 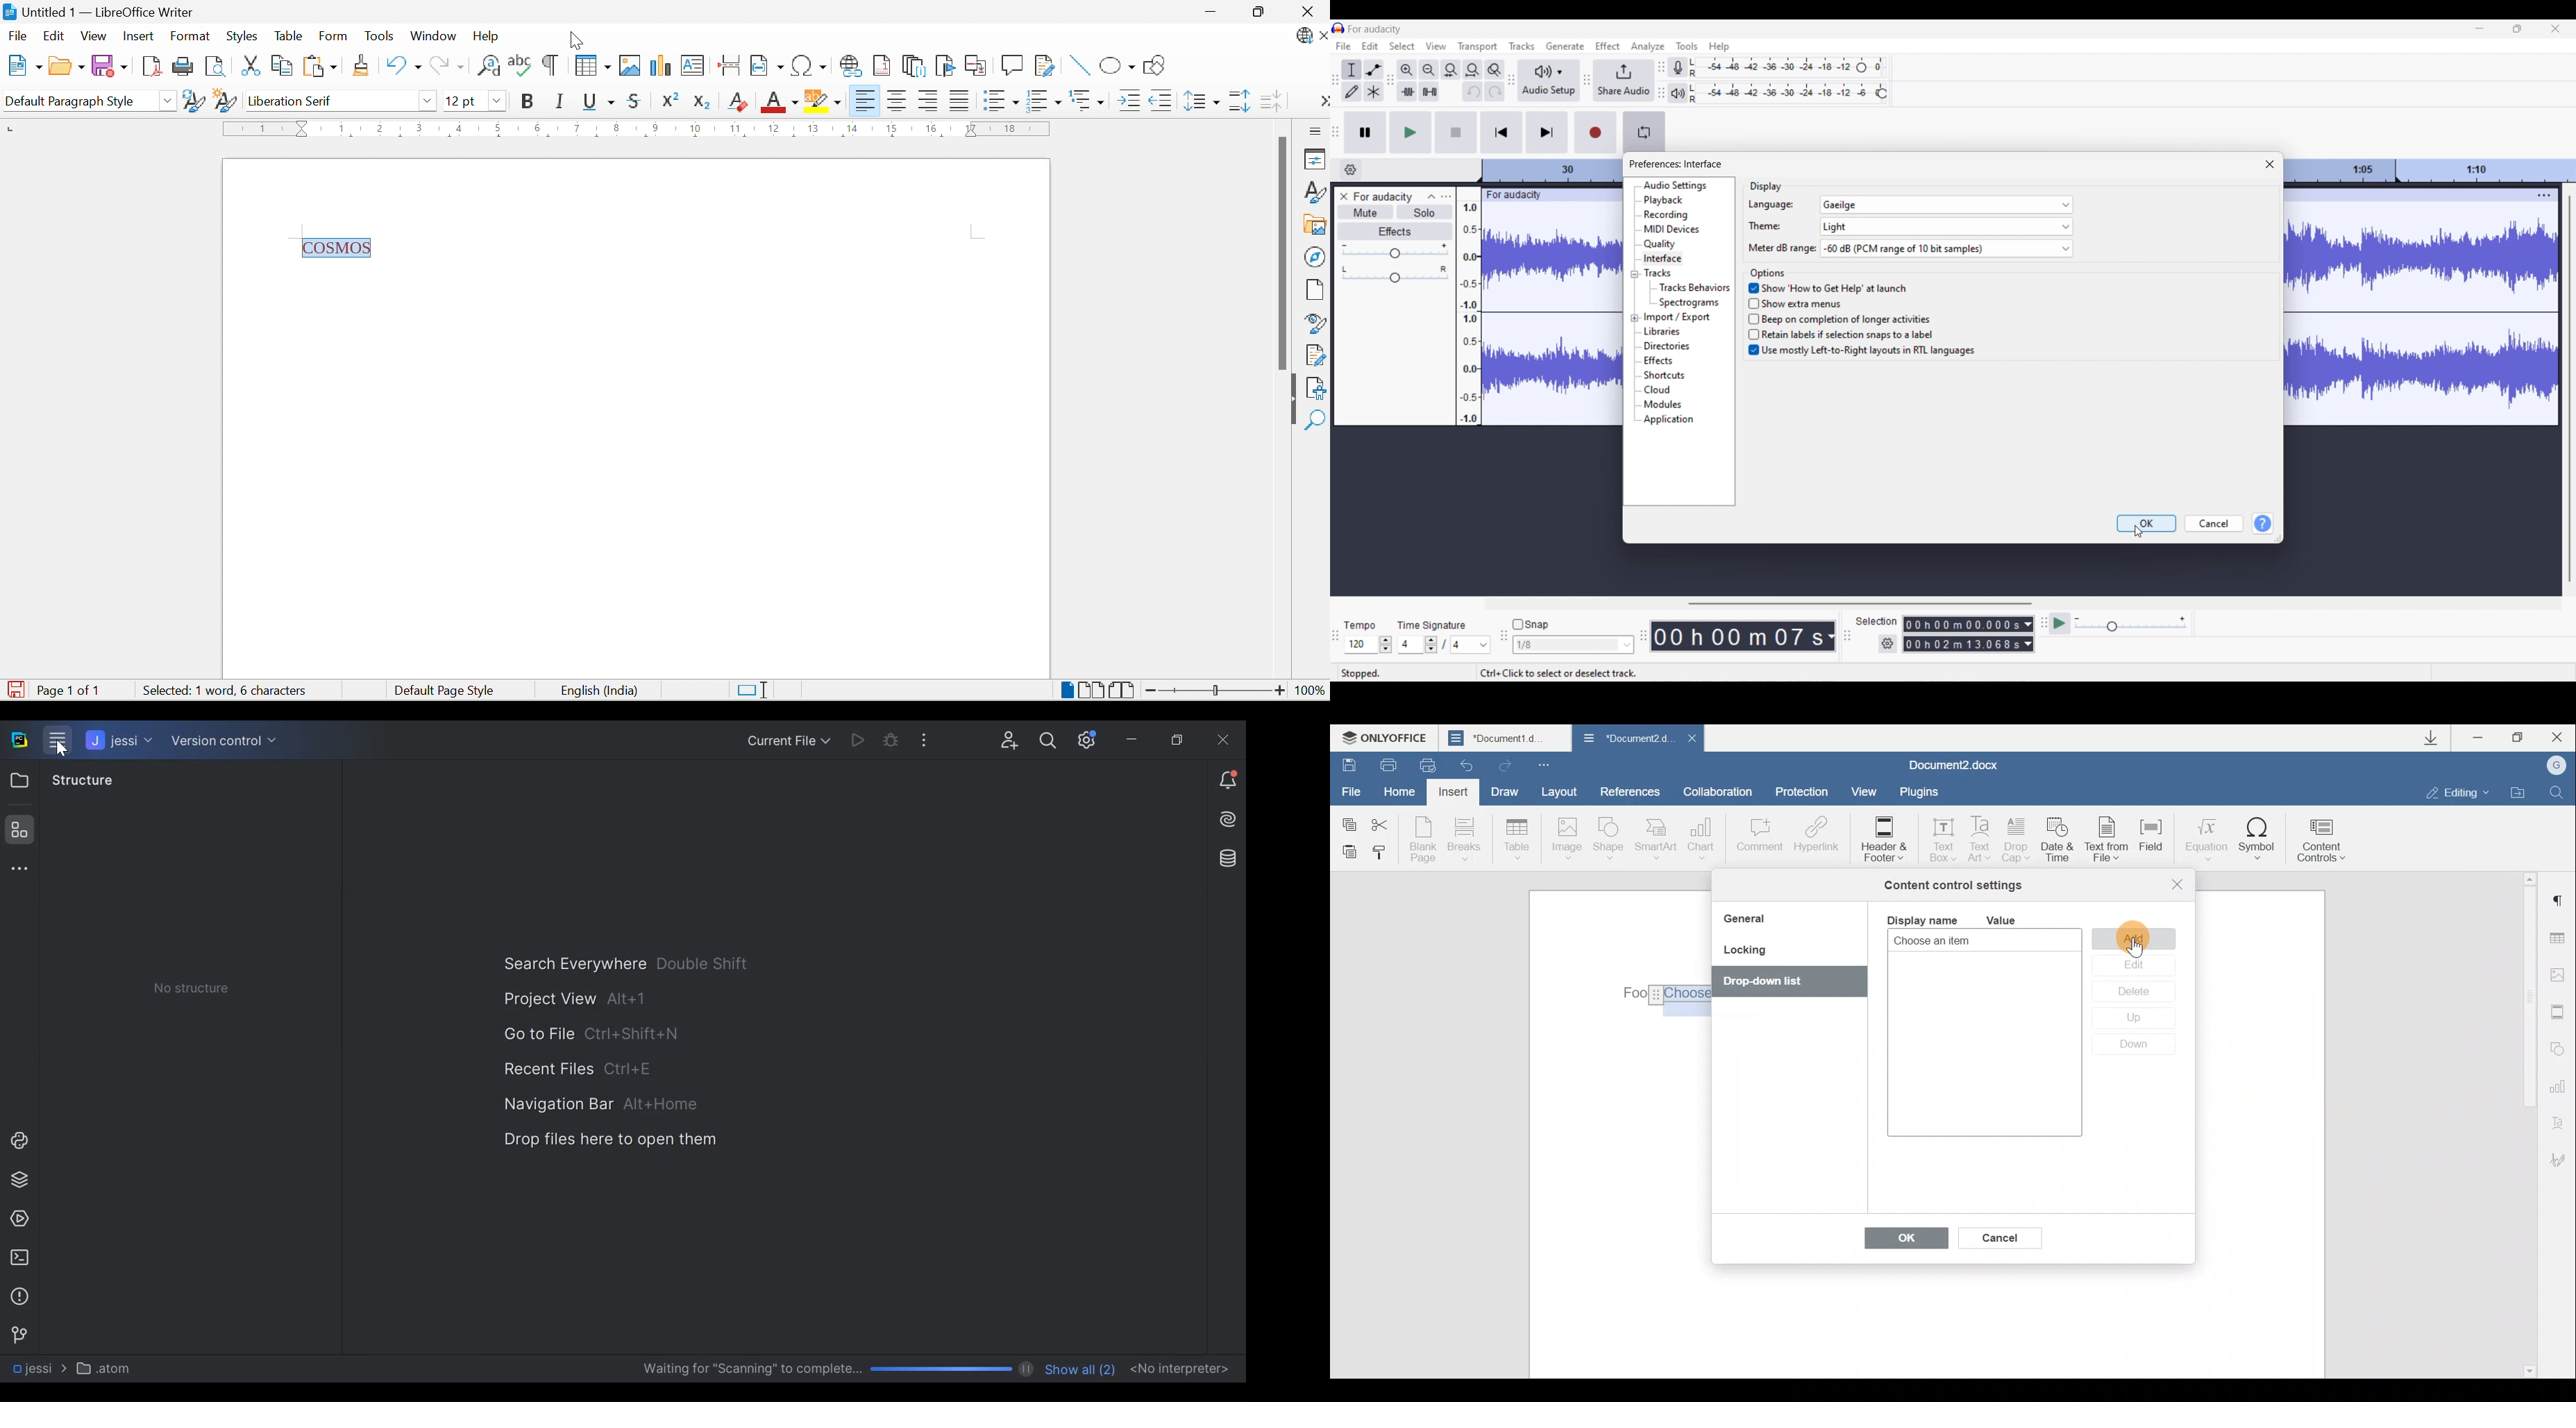 What do you see at coordinates (1260, 15) in the screenshot?
I see `Restore Size` at bounding box center [1260, 15].